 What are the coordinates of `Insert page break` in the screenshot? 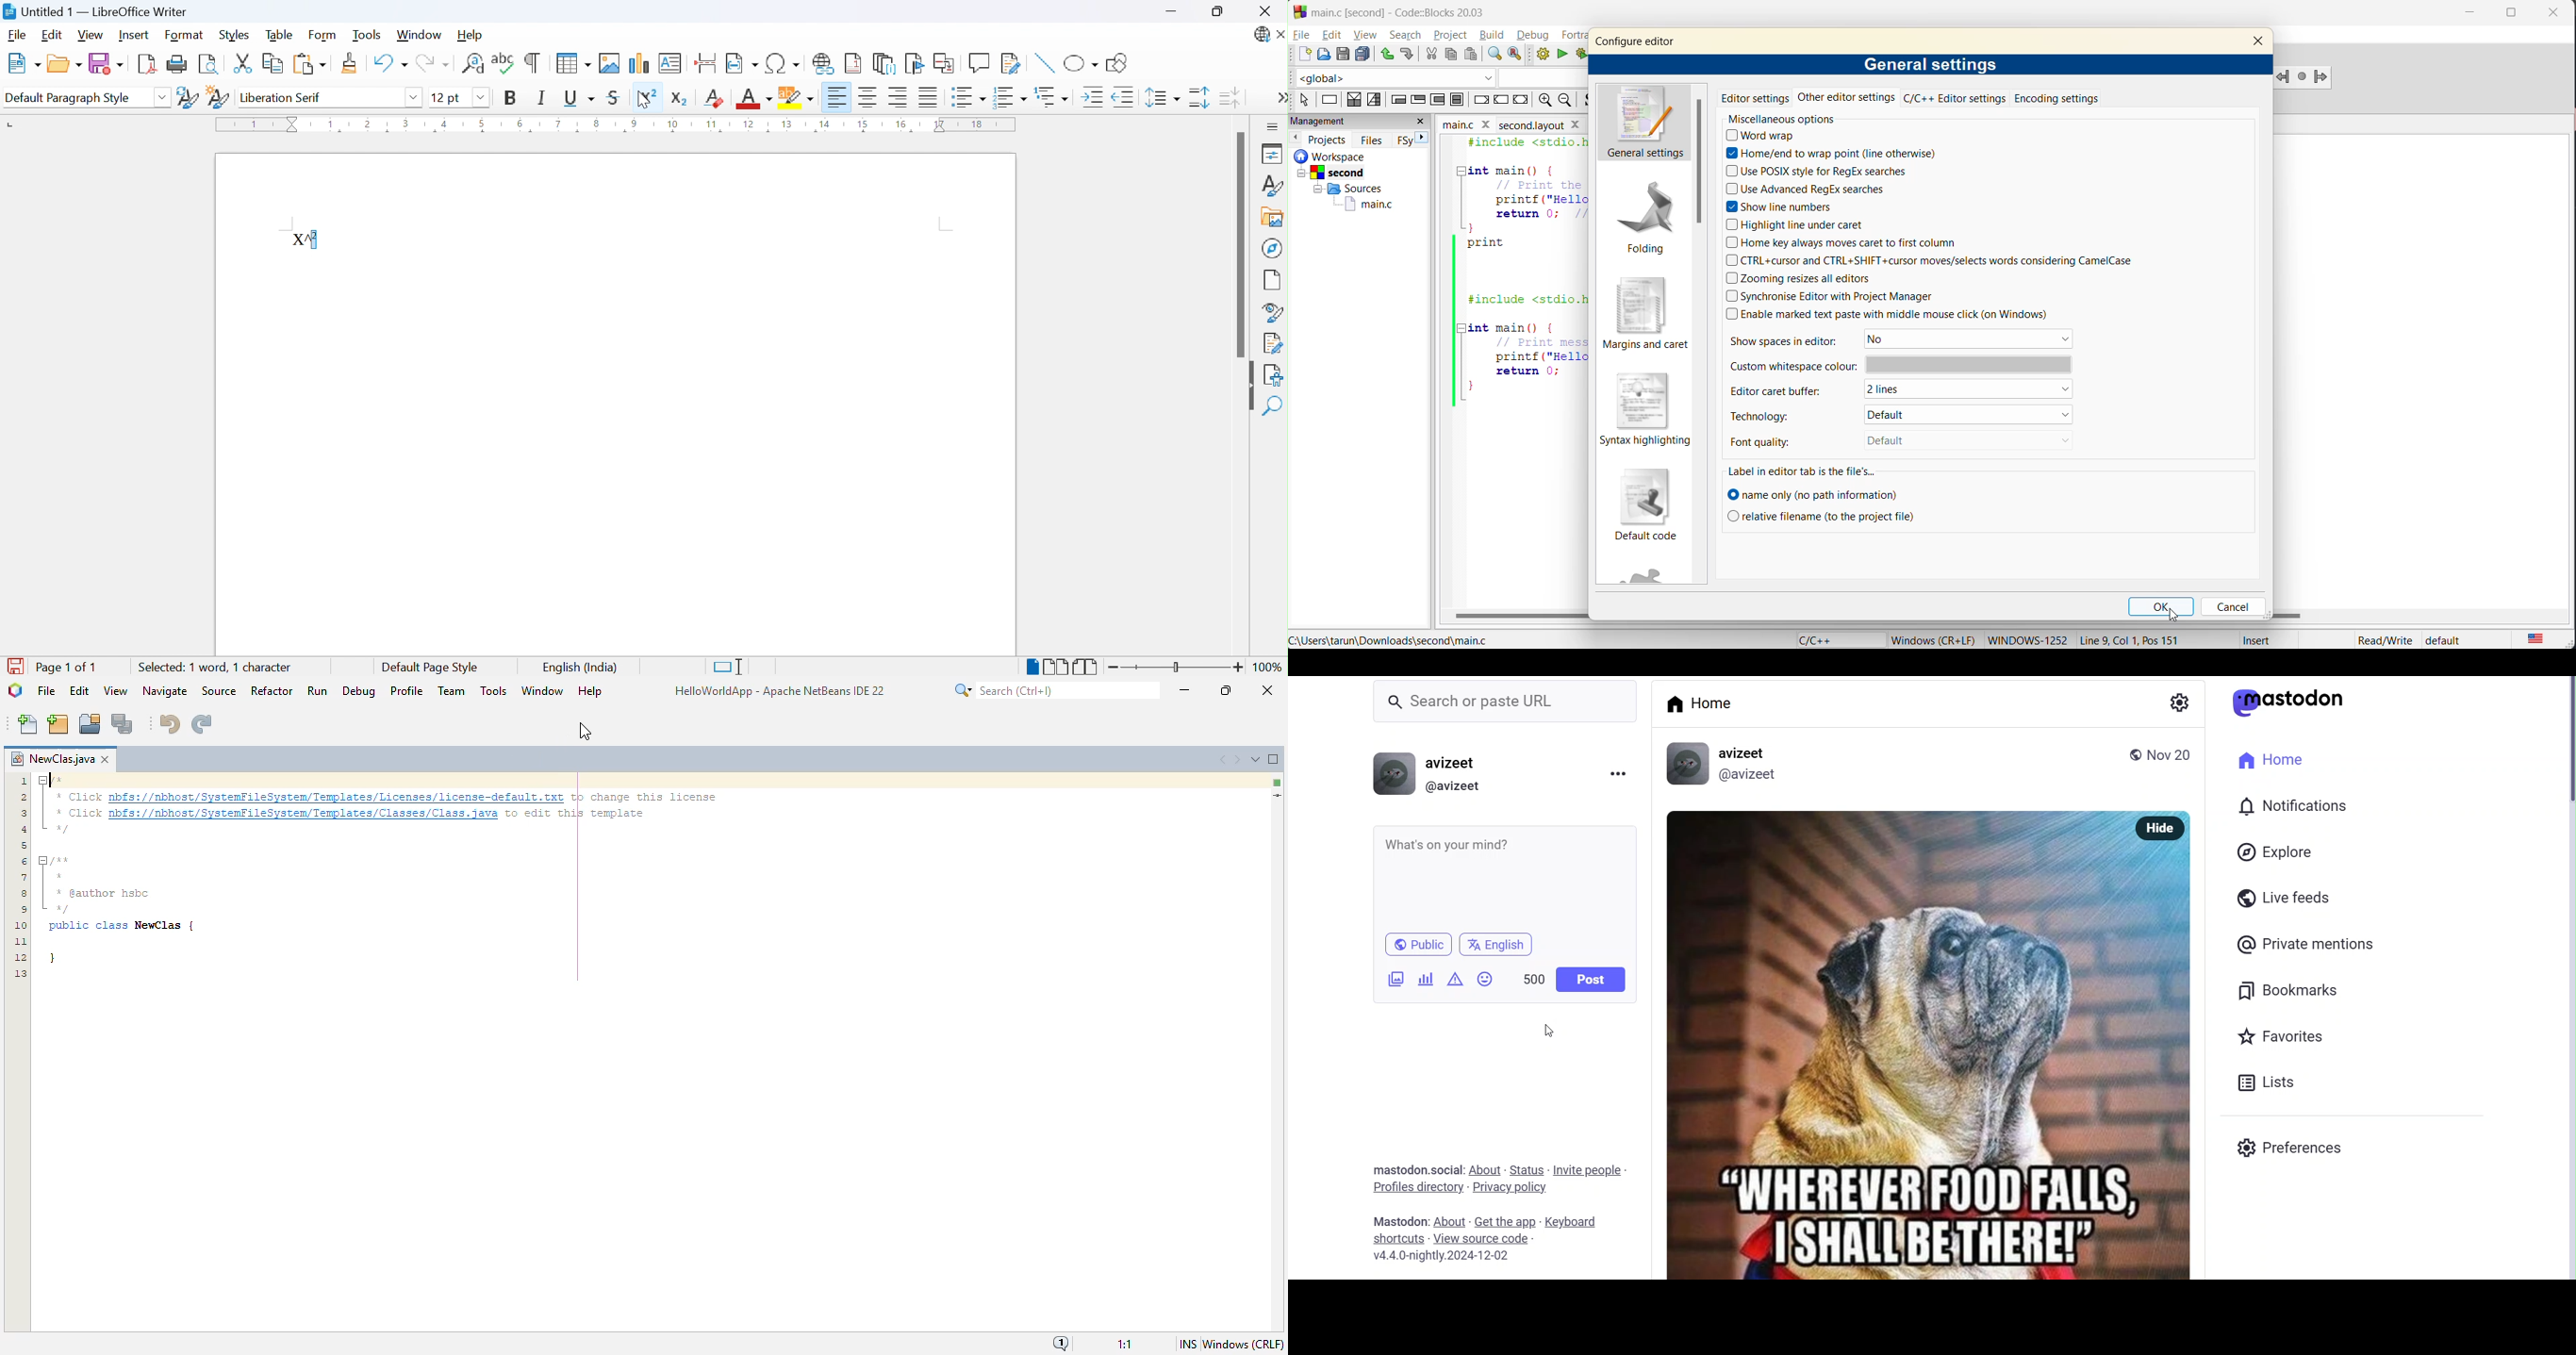 It's located at (708, 60).